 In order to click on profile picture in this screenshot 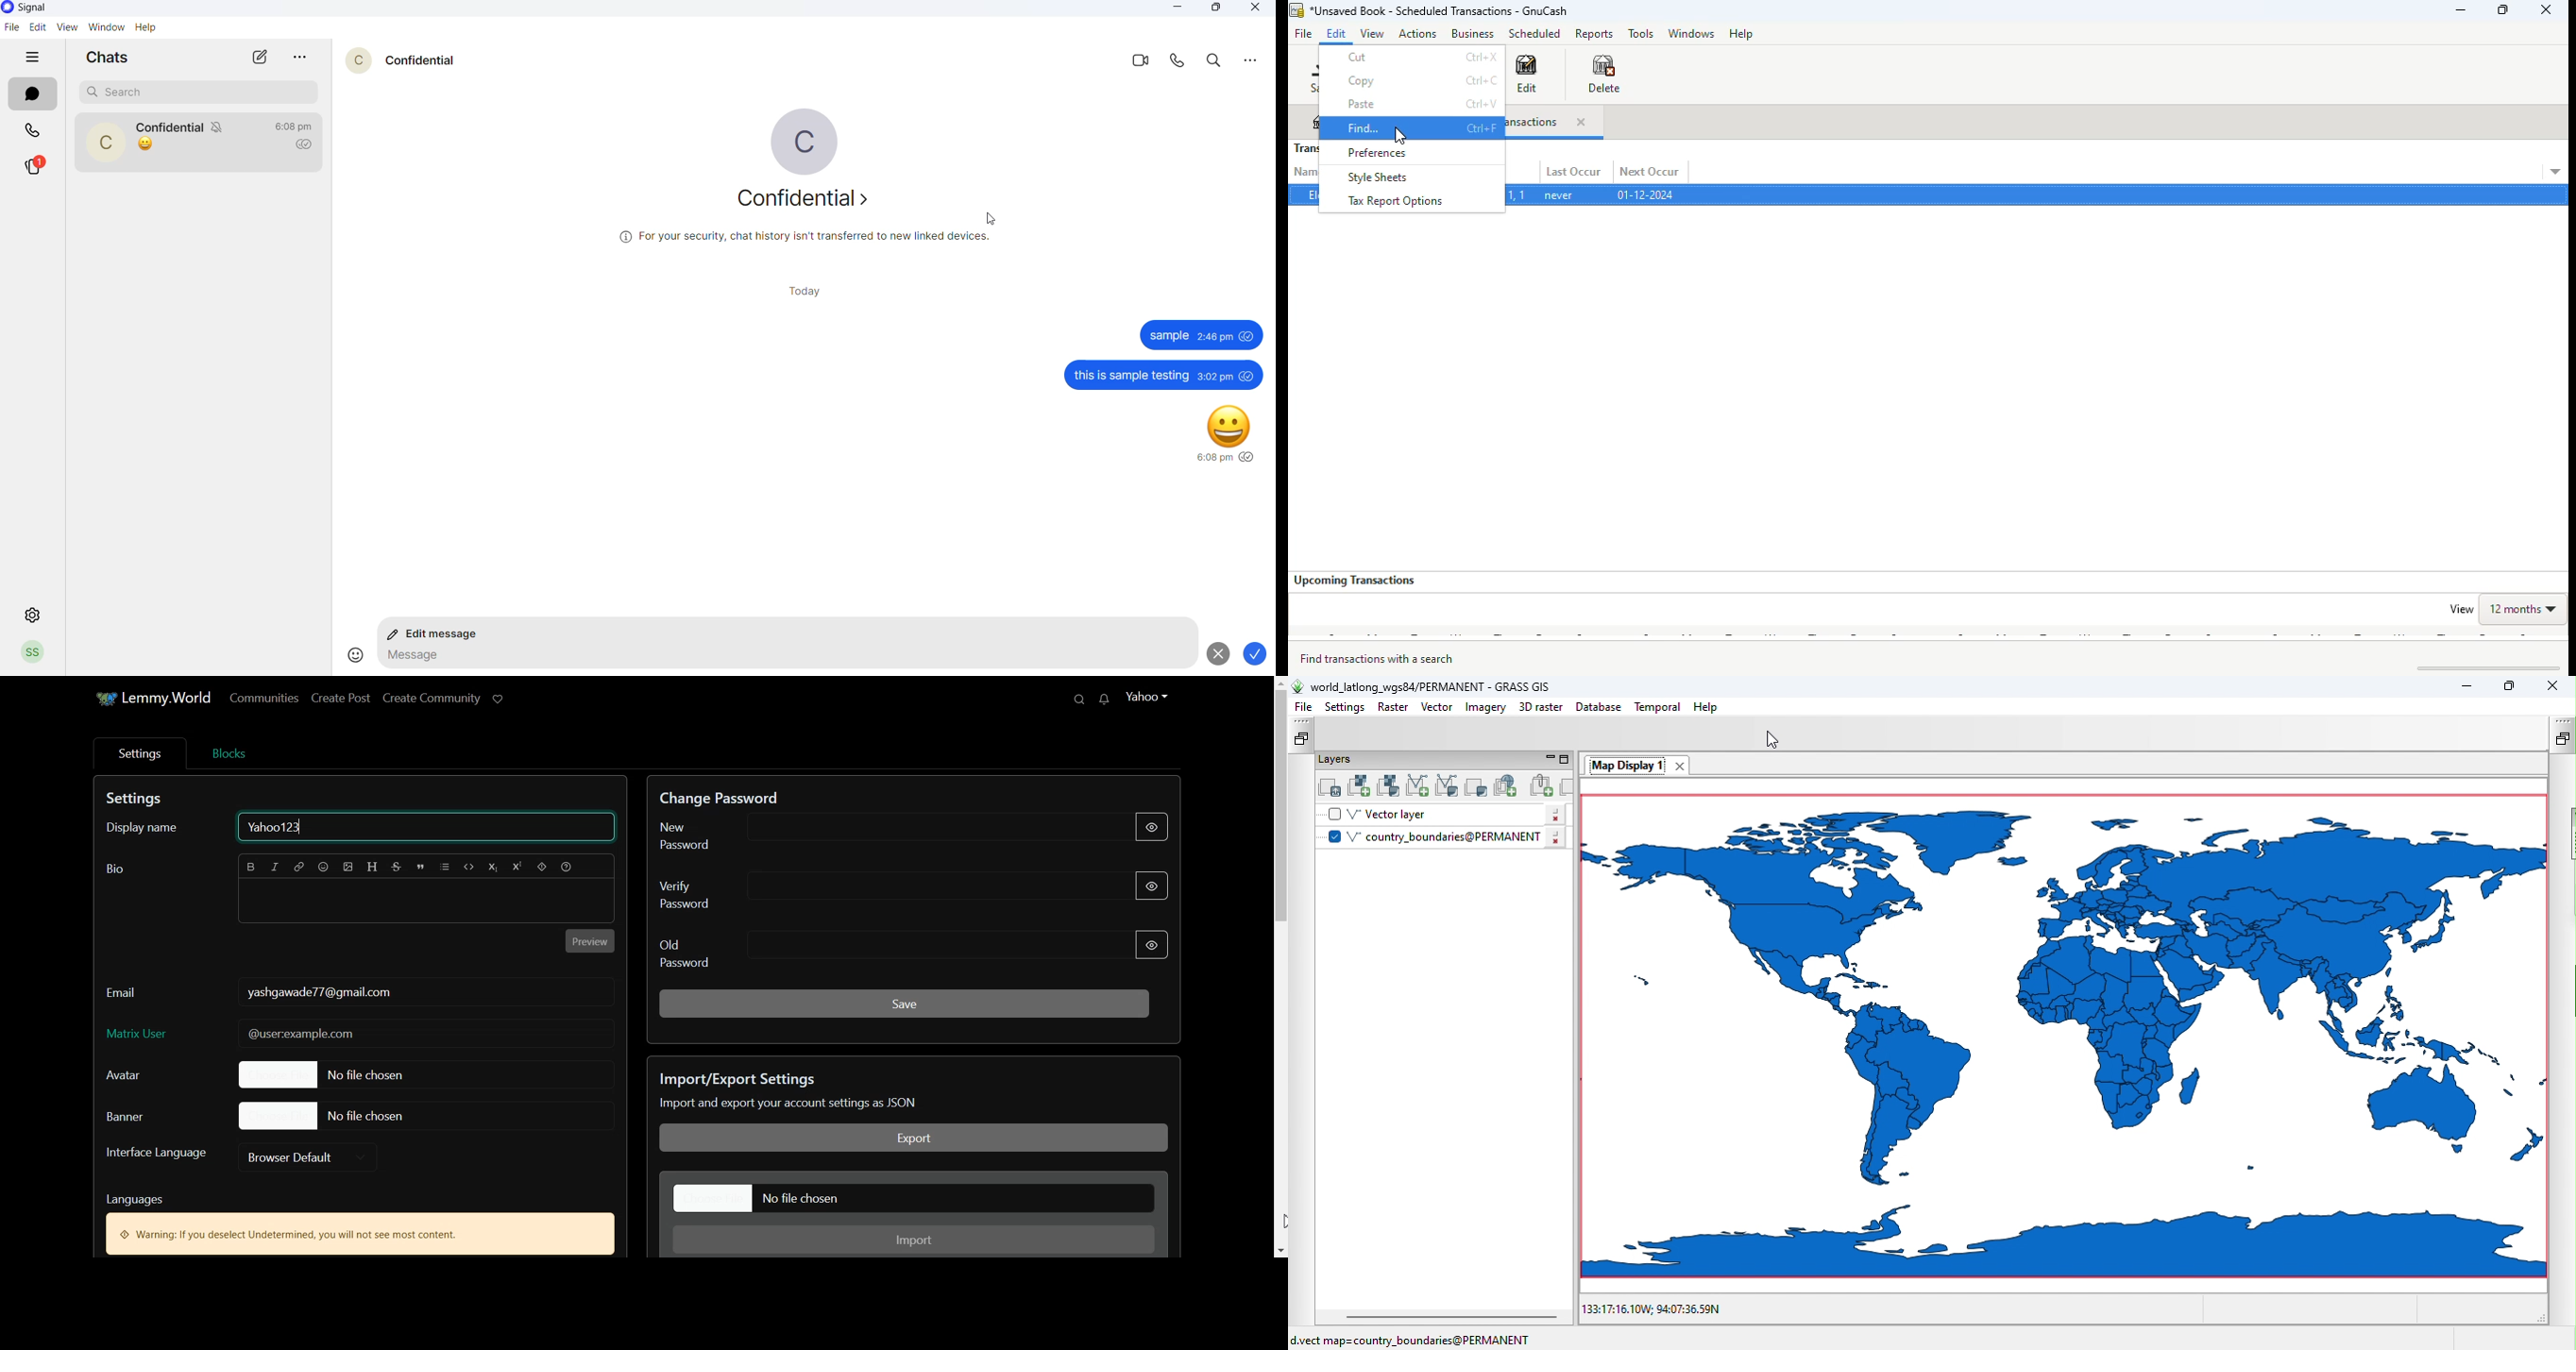, I will do `click(105, 141)`.